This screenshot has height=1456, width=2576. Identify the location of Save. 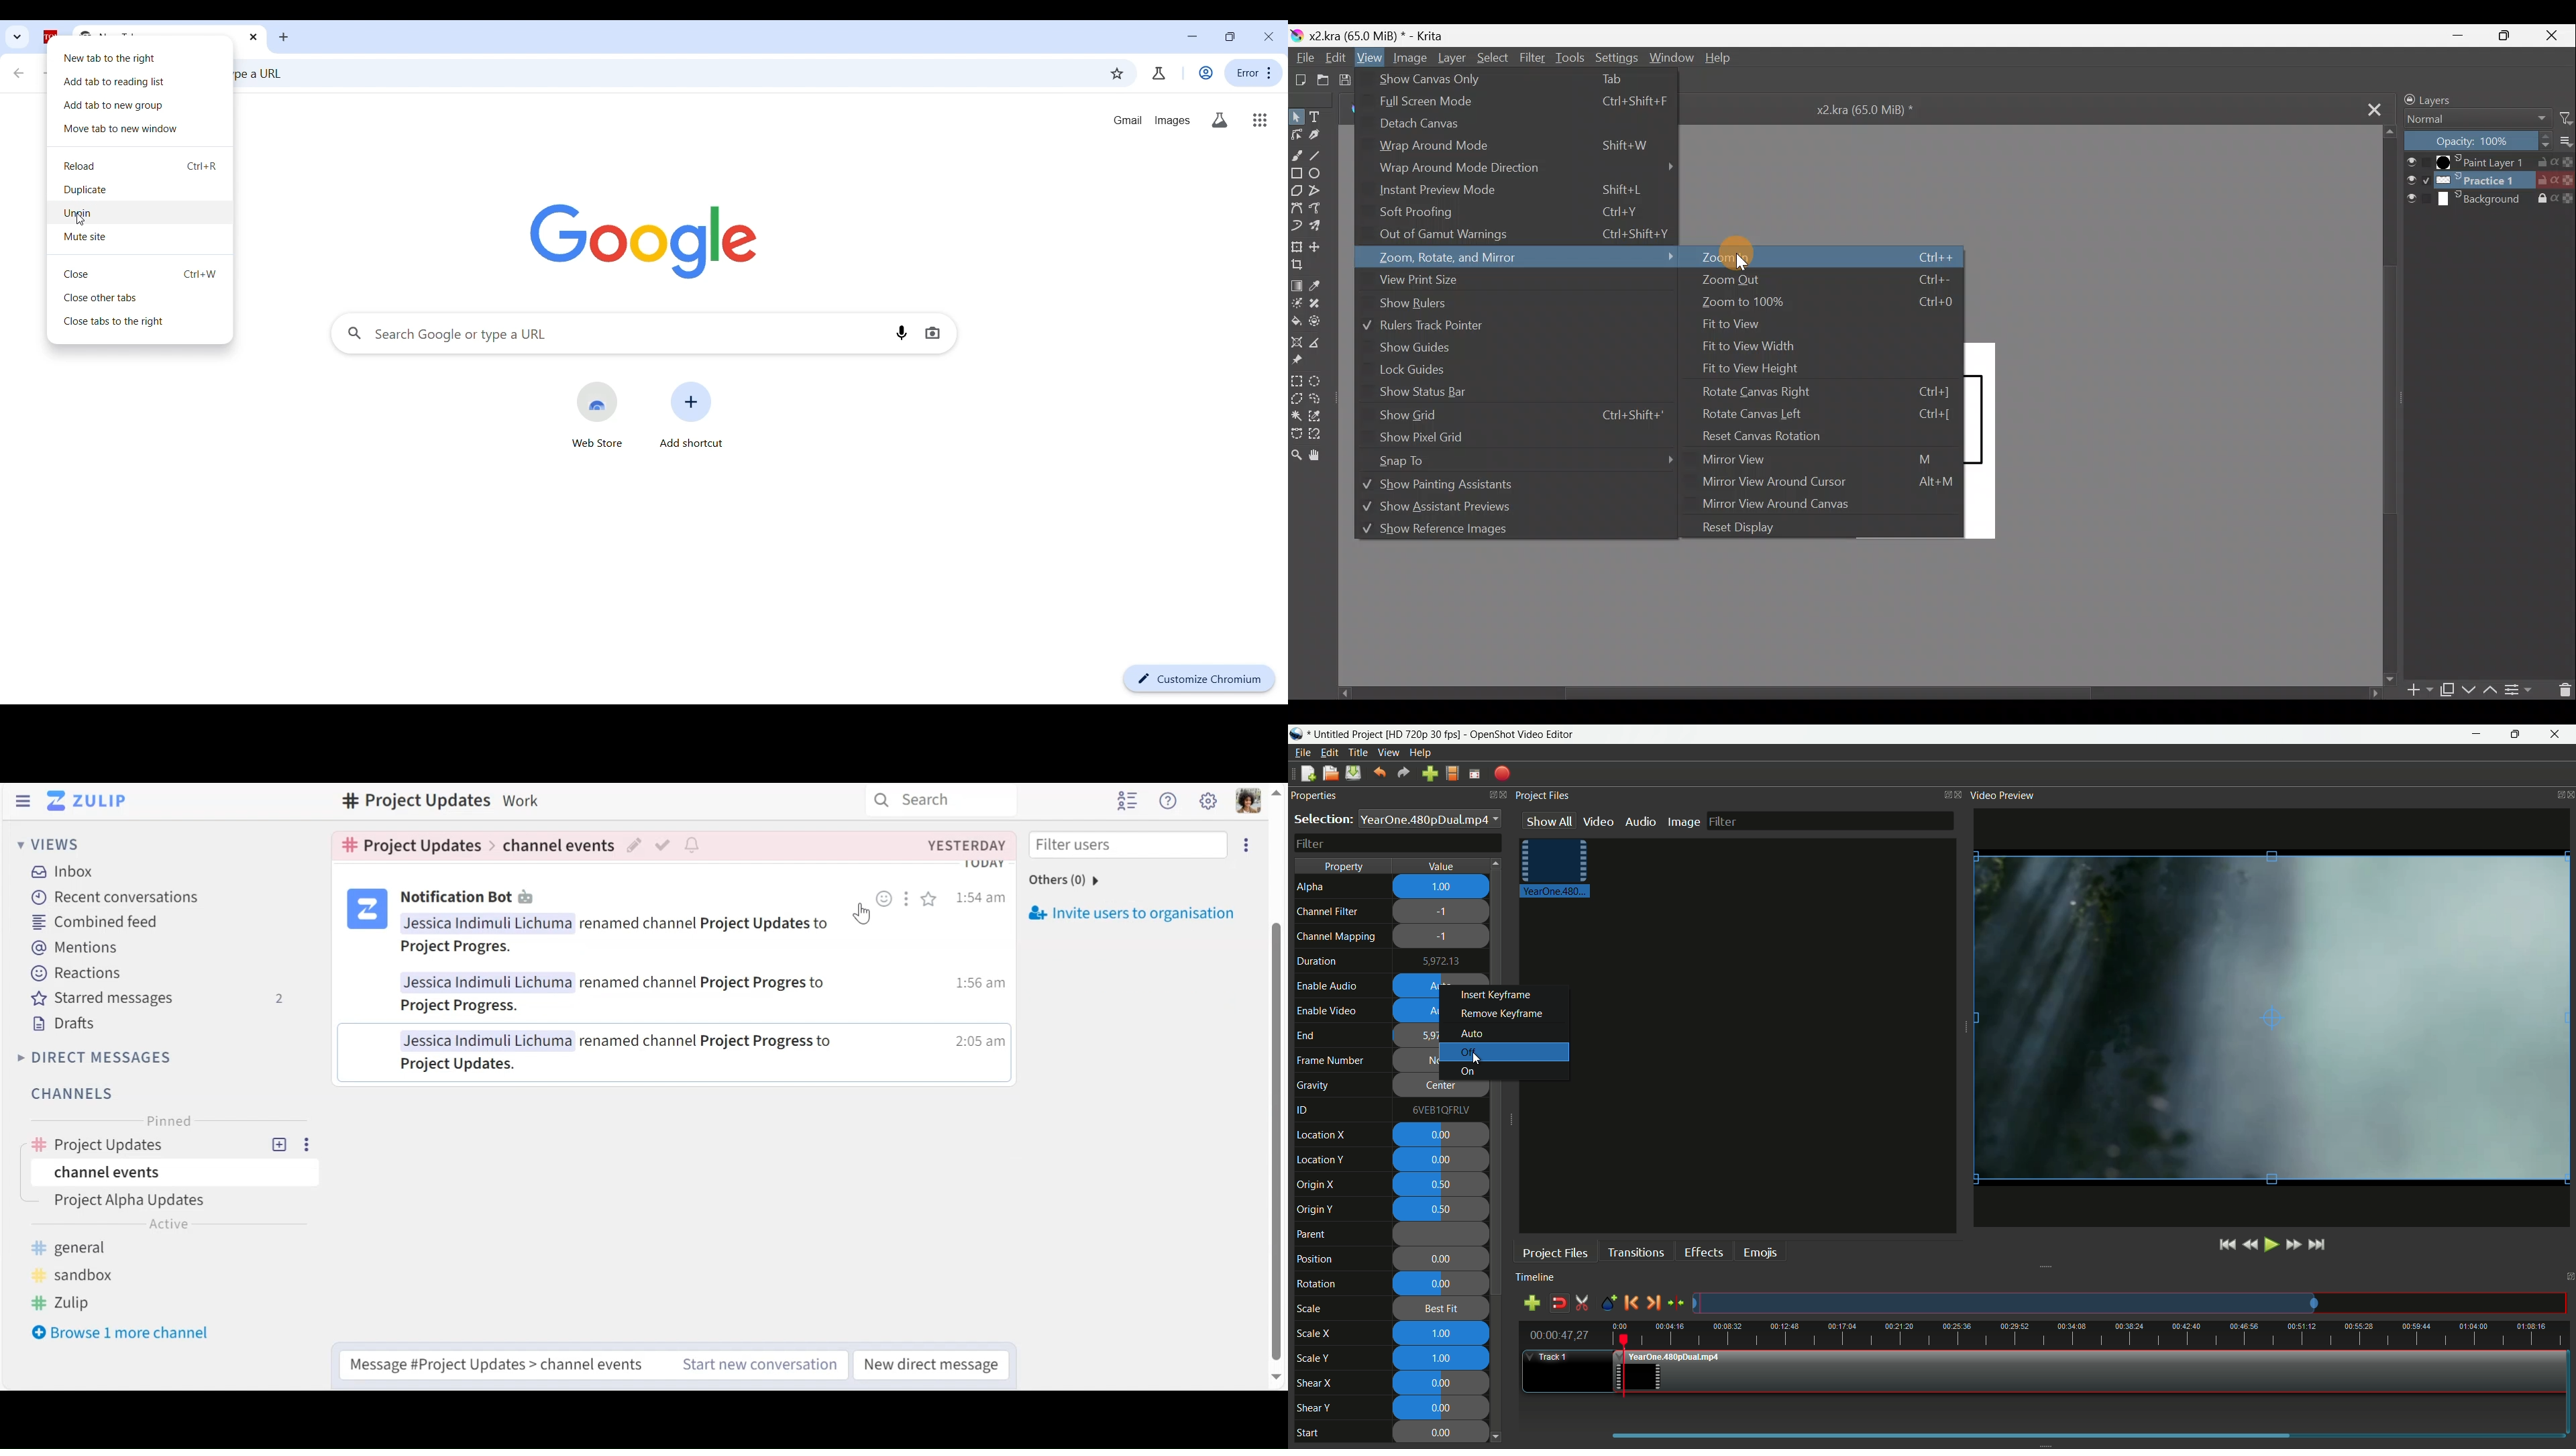
(1347, 77).